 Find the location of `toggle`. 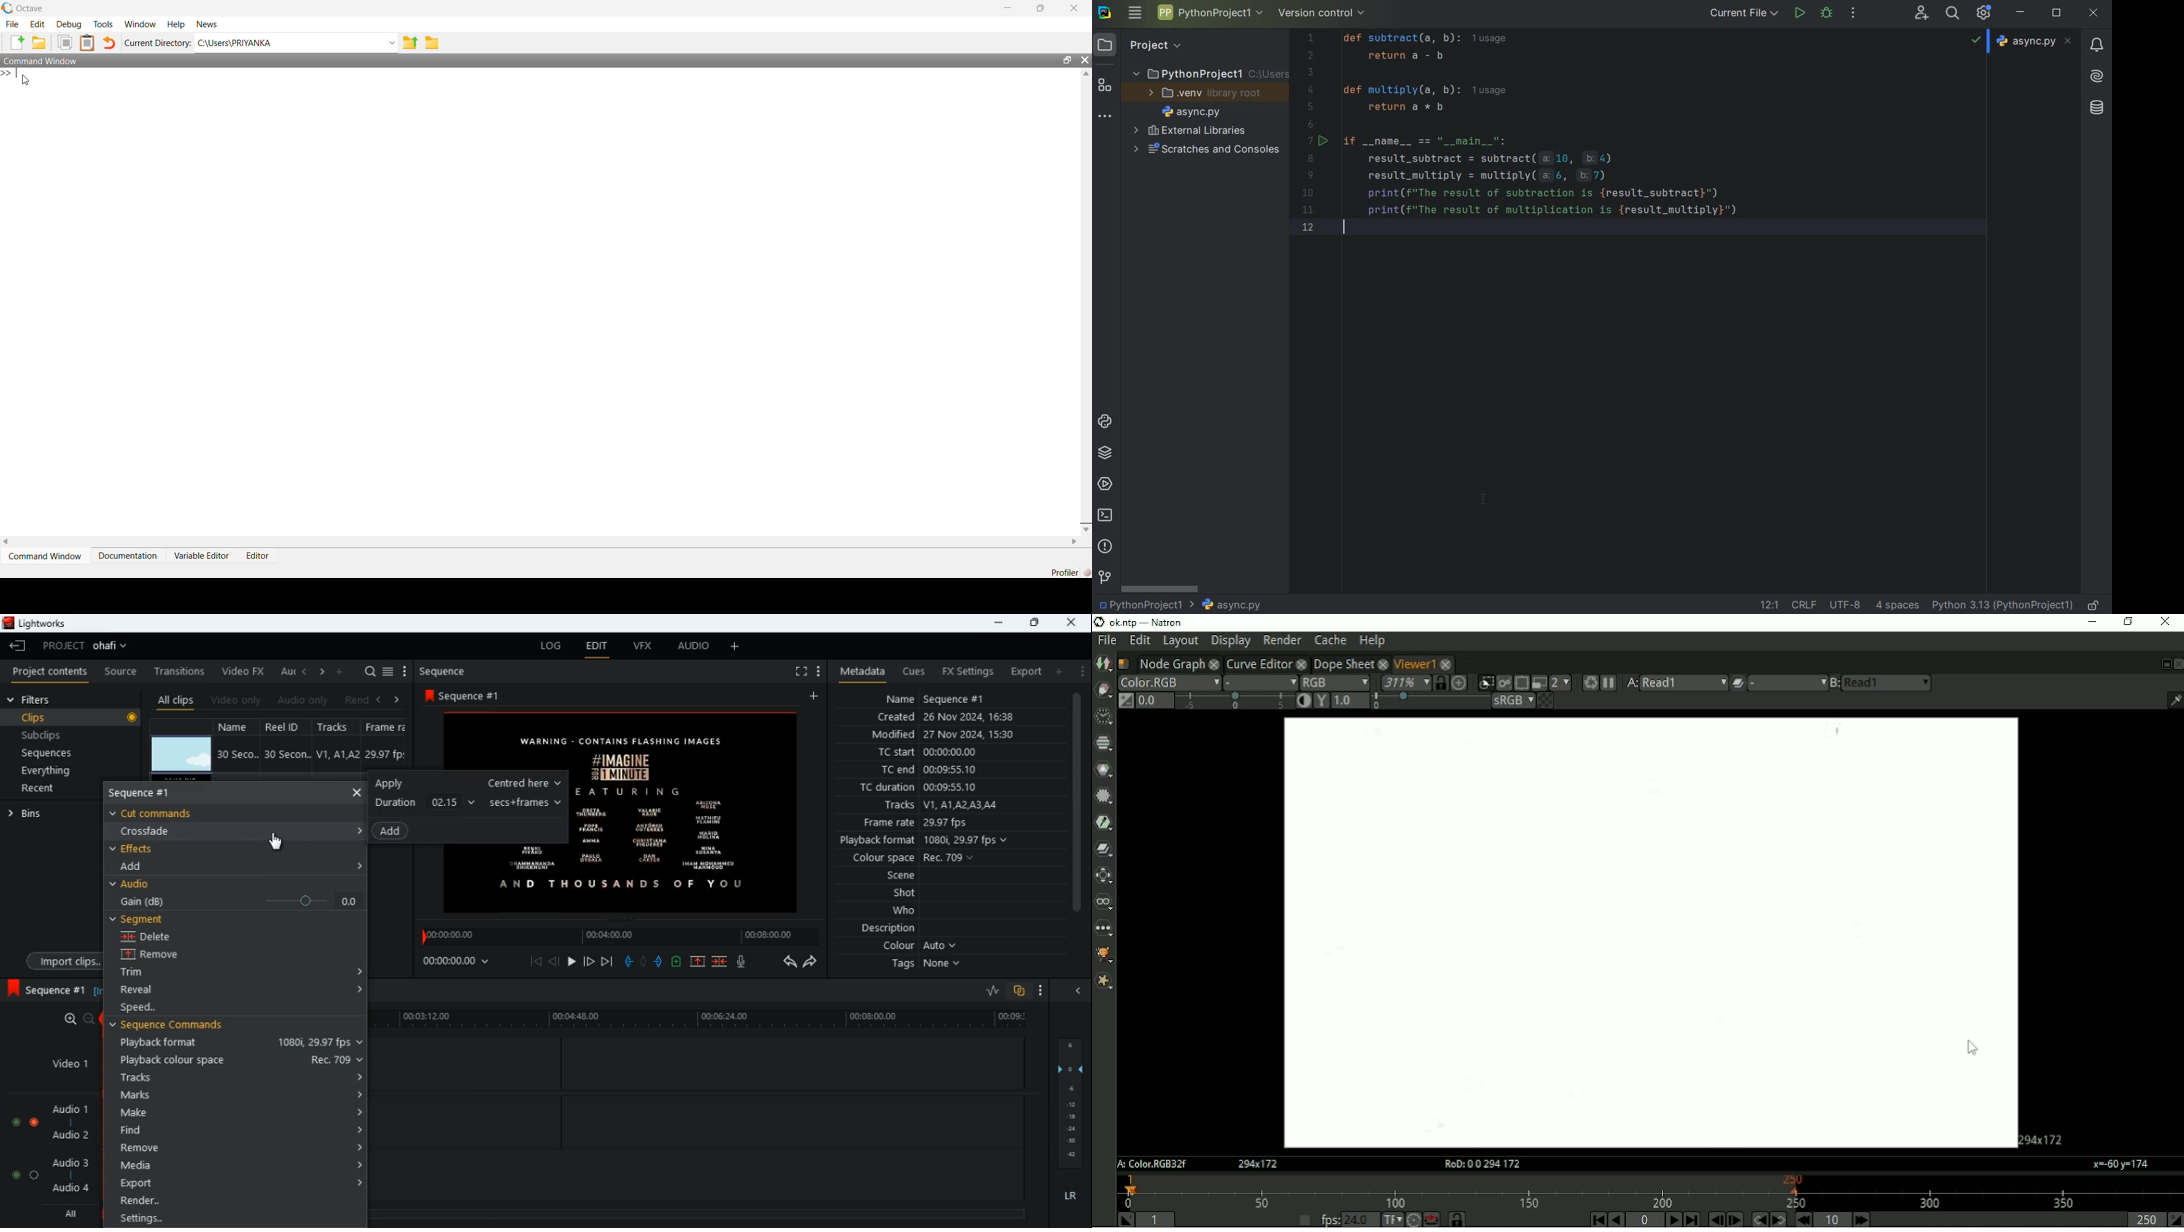

toggle is located at coordinates (12, 1174).